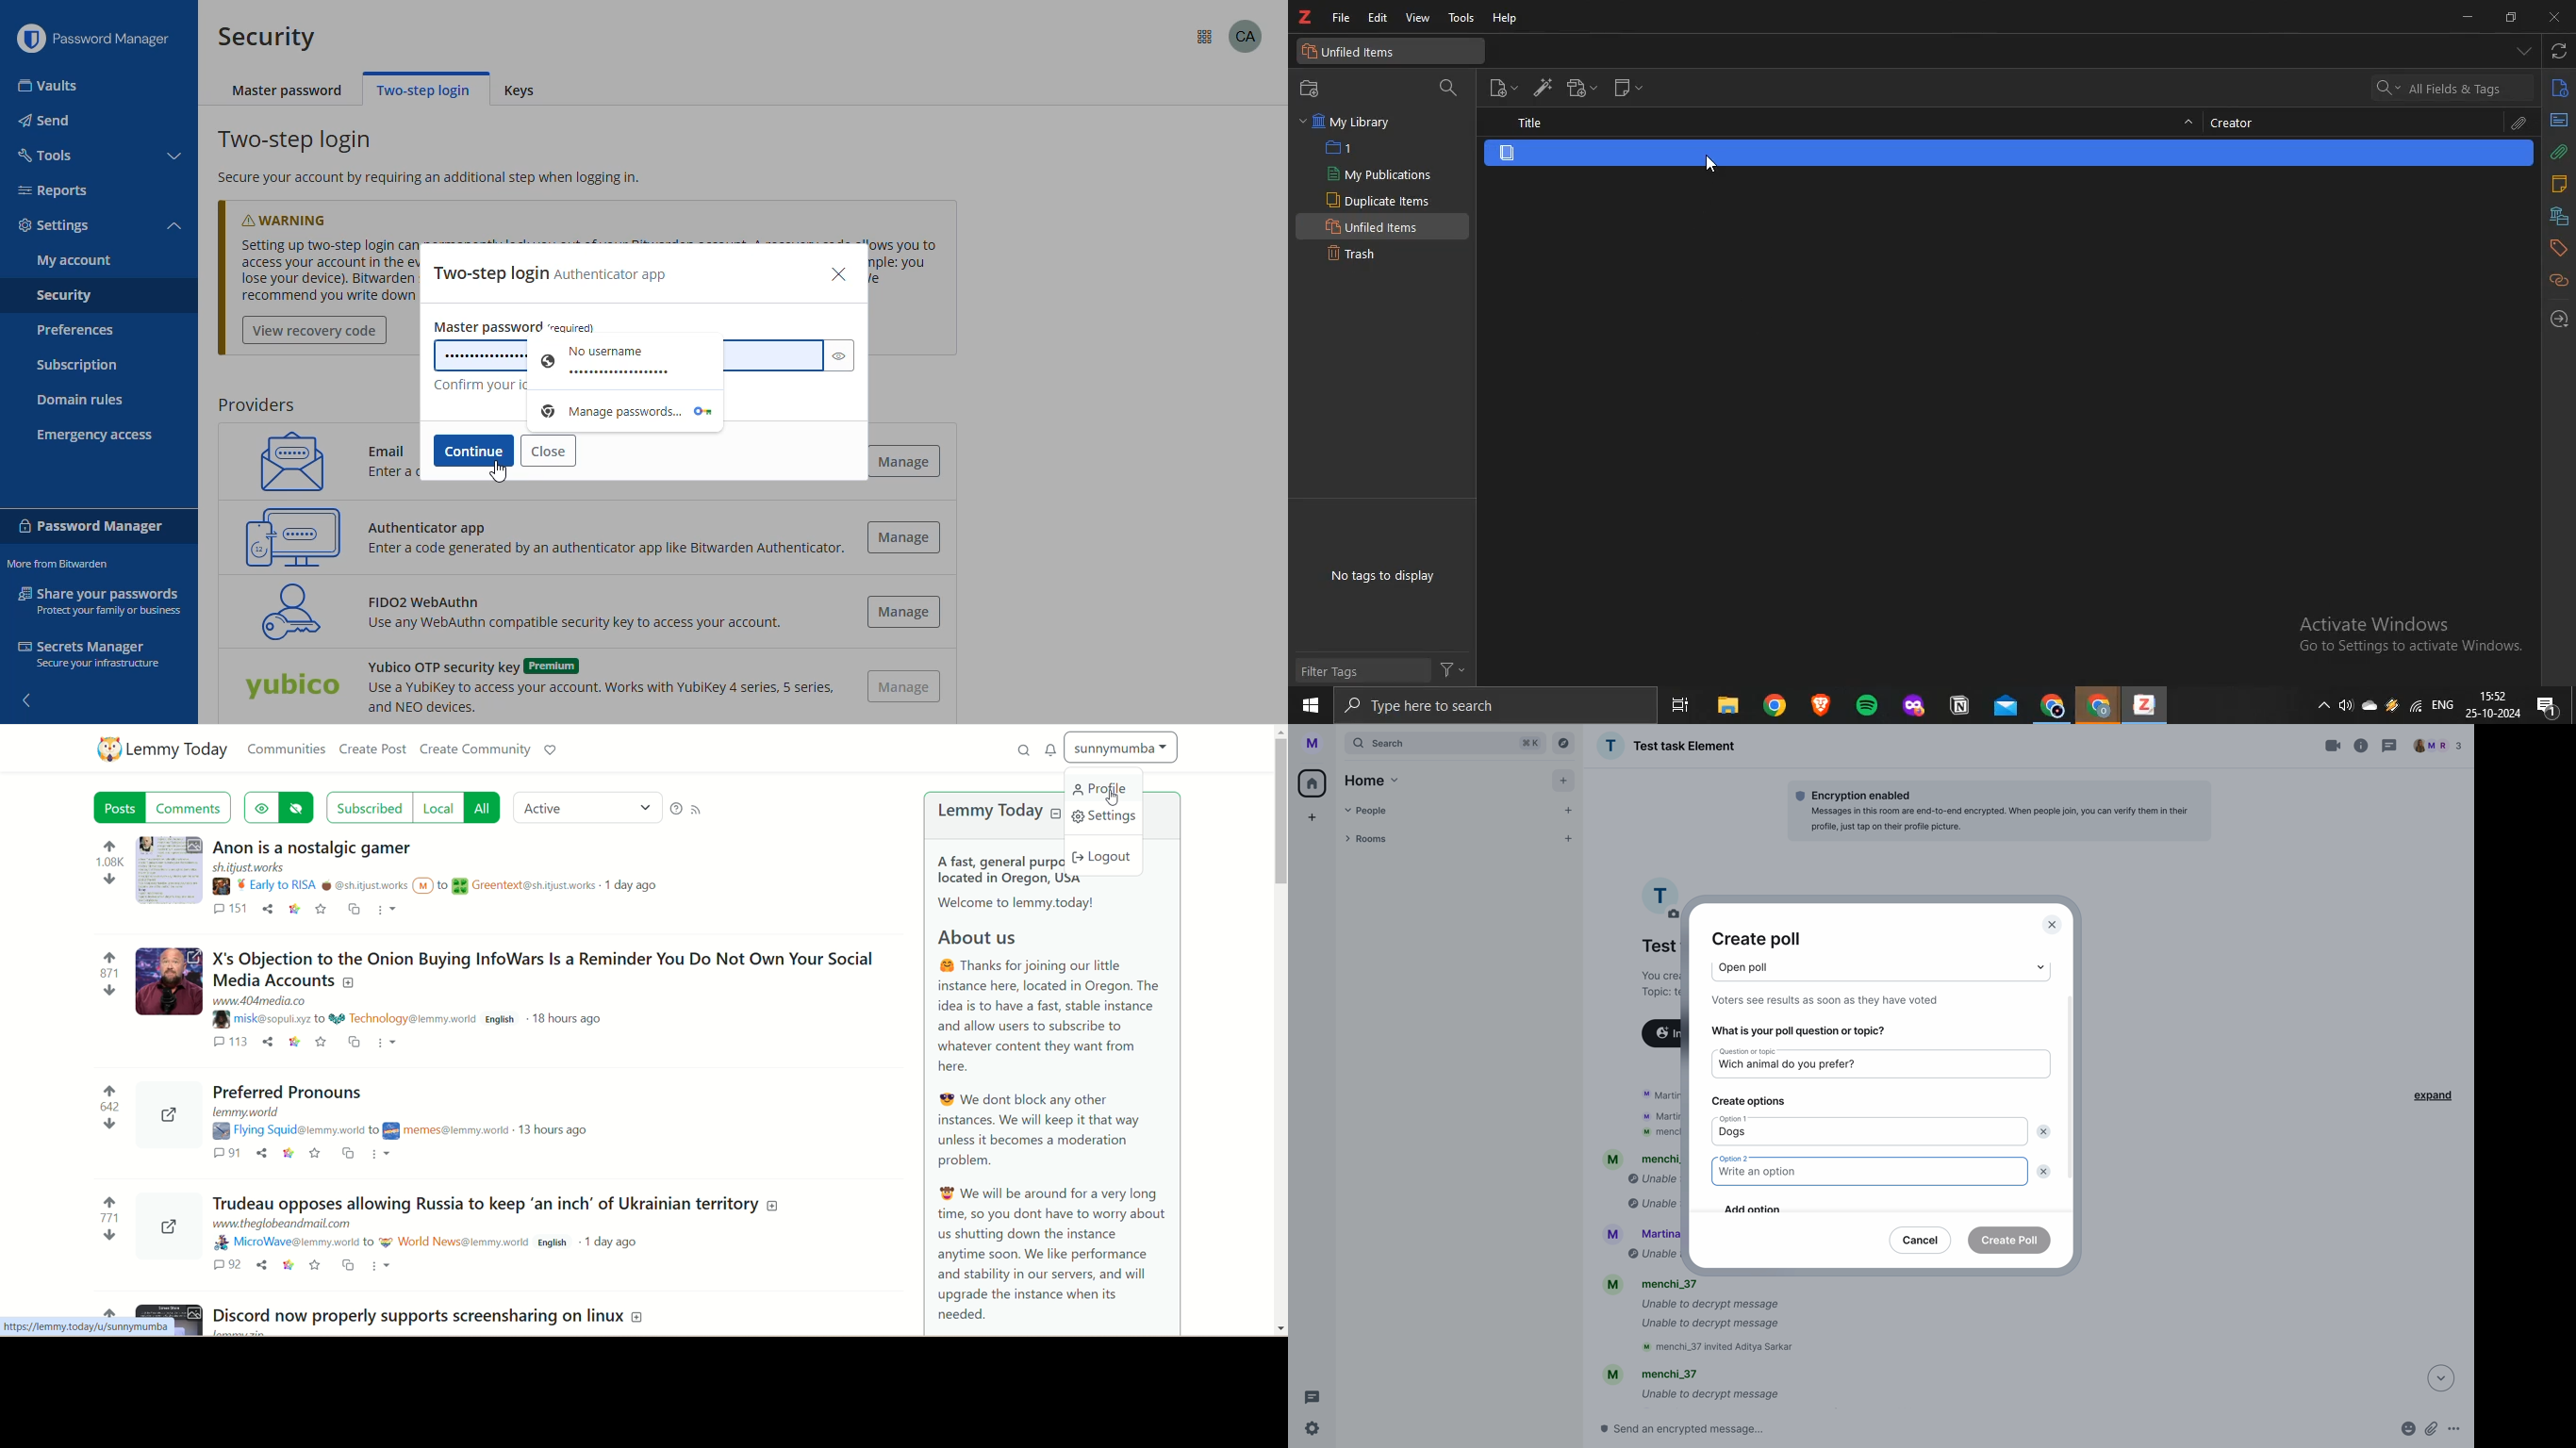 The width and height of the screenshot is (2576, 1456). Describe the element at coordinates (1628, 87) in the screenshot. I see `new note` at that location.